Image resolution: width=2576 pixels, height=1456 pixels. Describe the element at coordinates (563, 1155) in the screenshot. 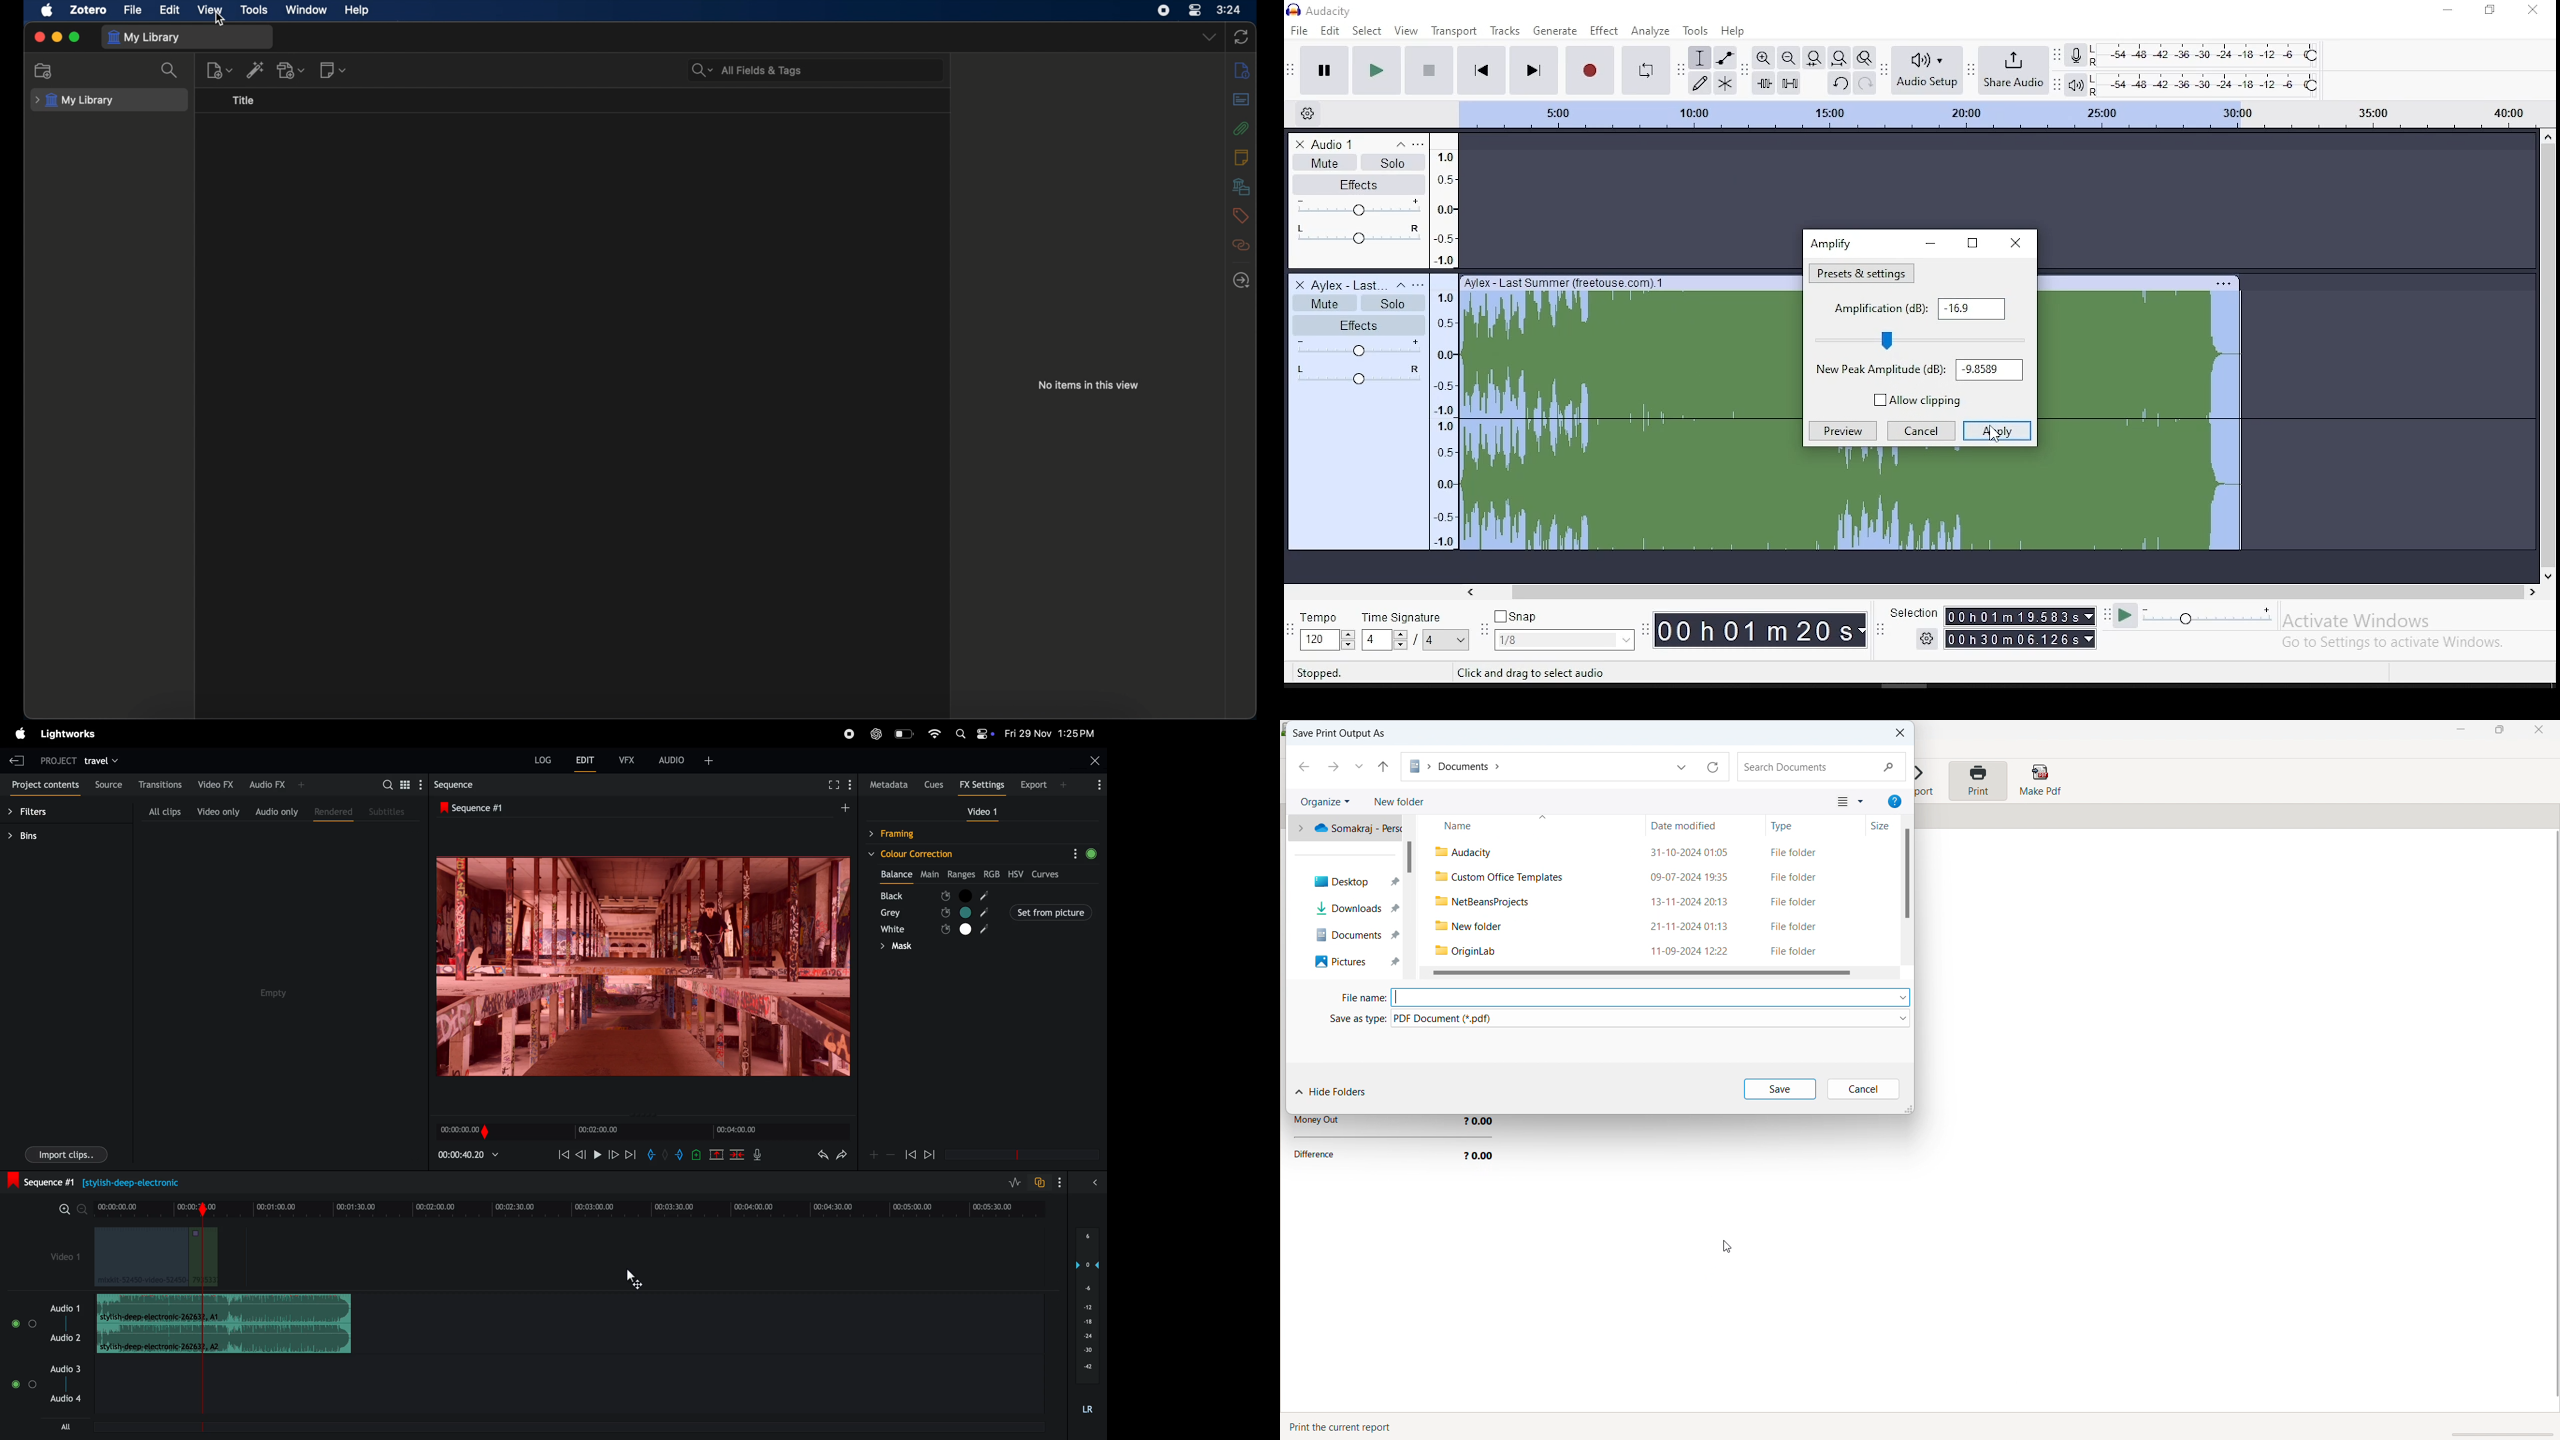

I see `rewind ` at that location.